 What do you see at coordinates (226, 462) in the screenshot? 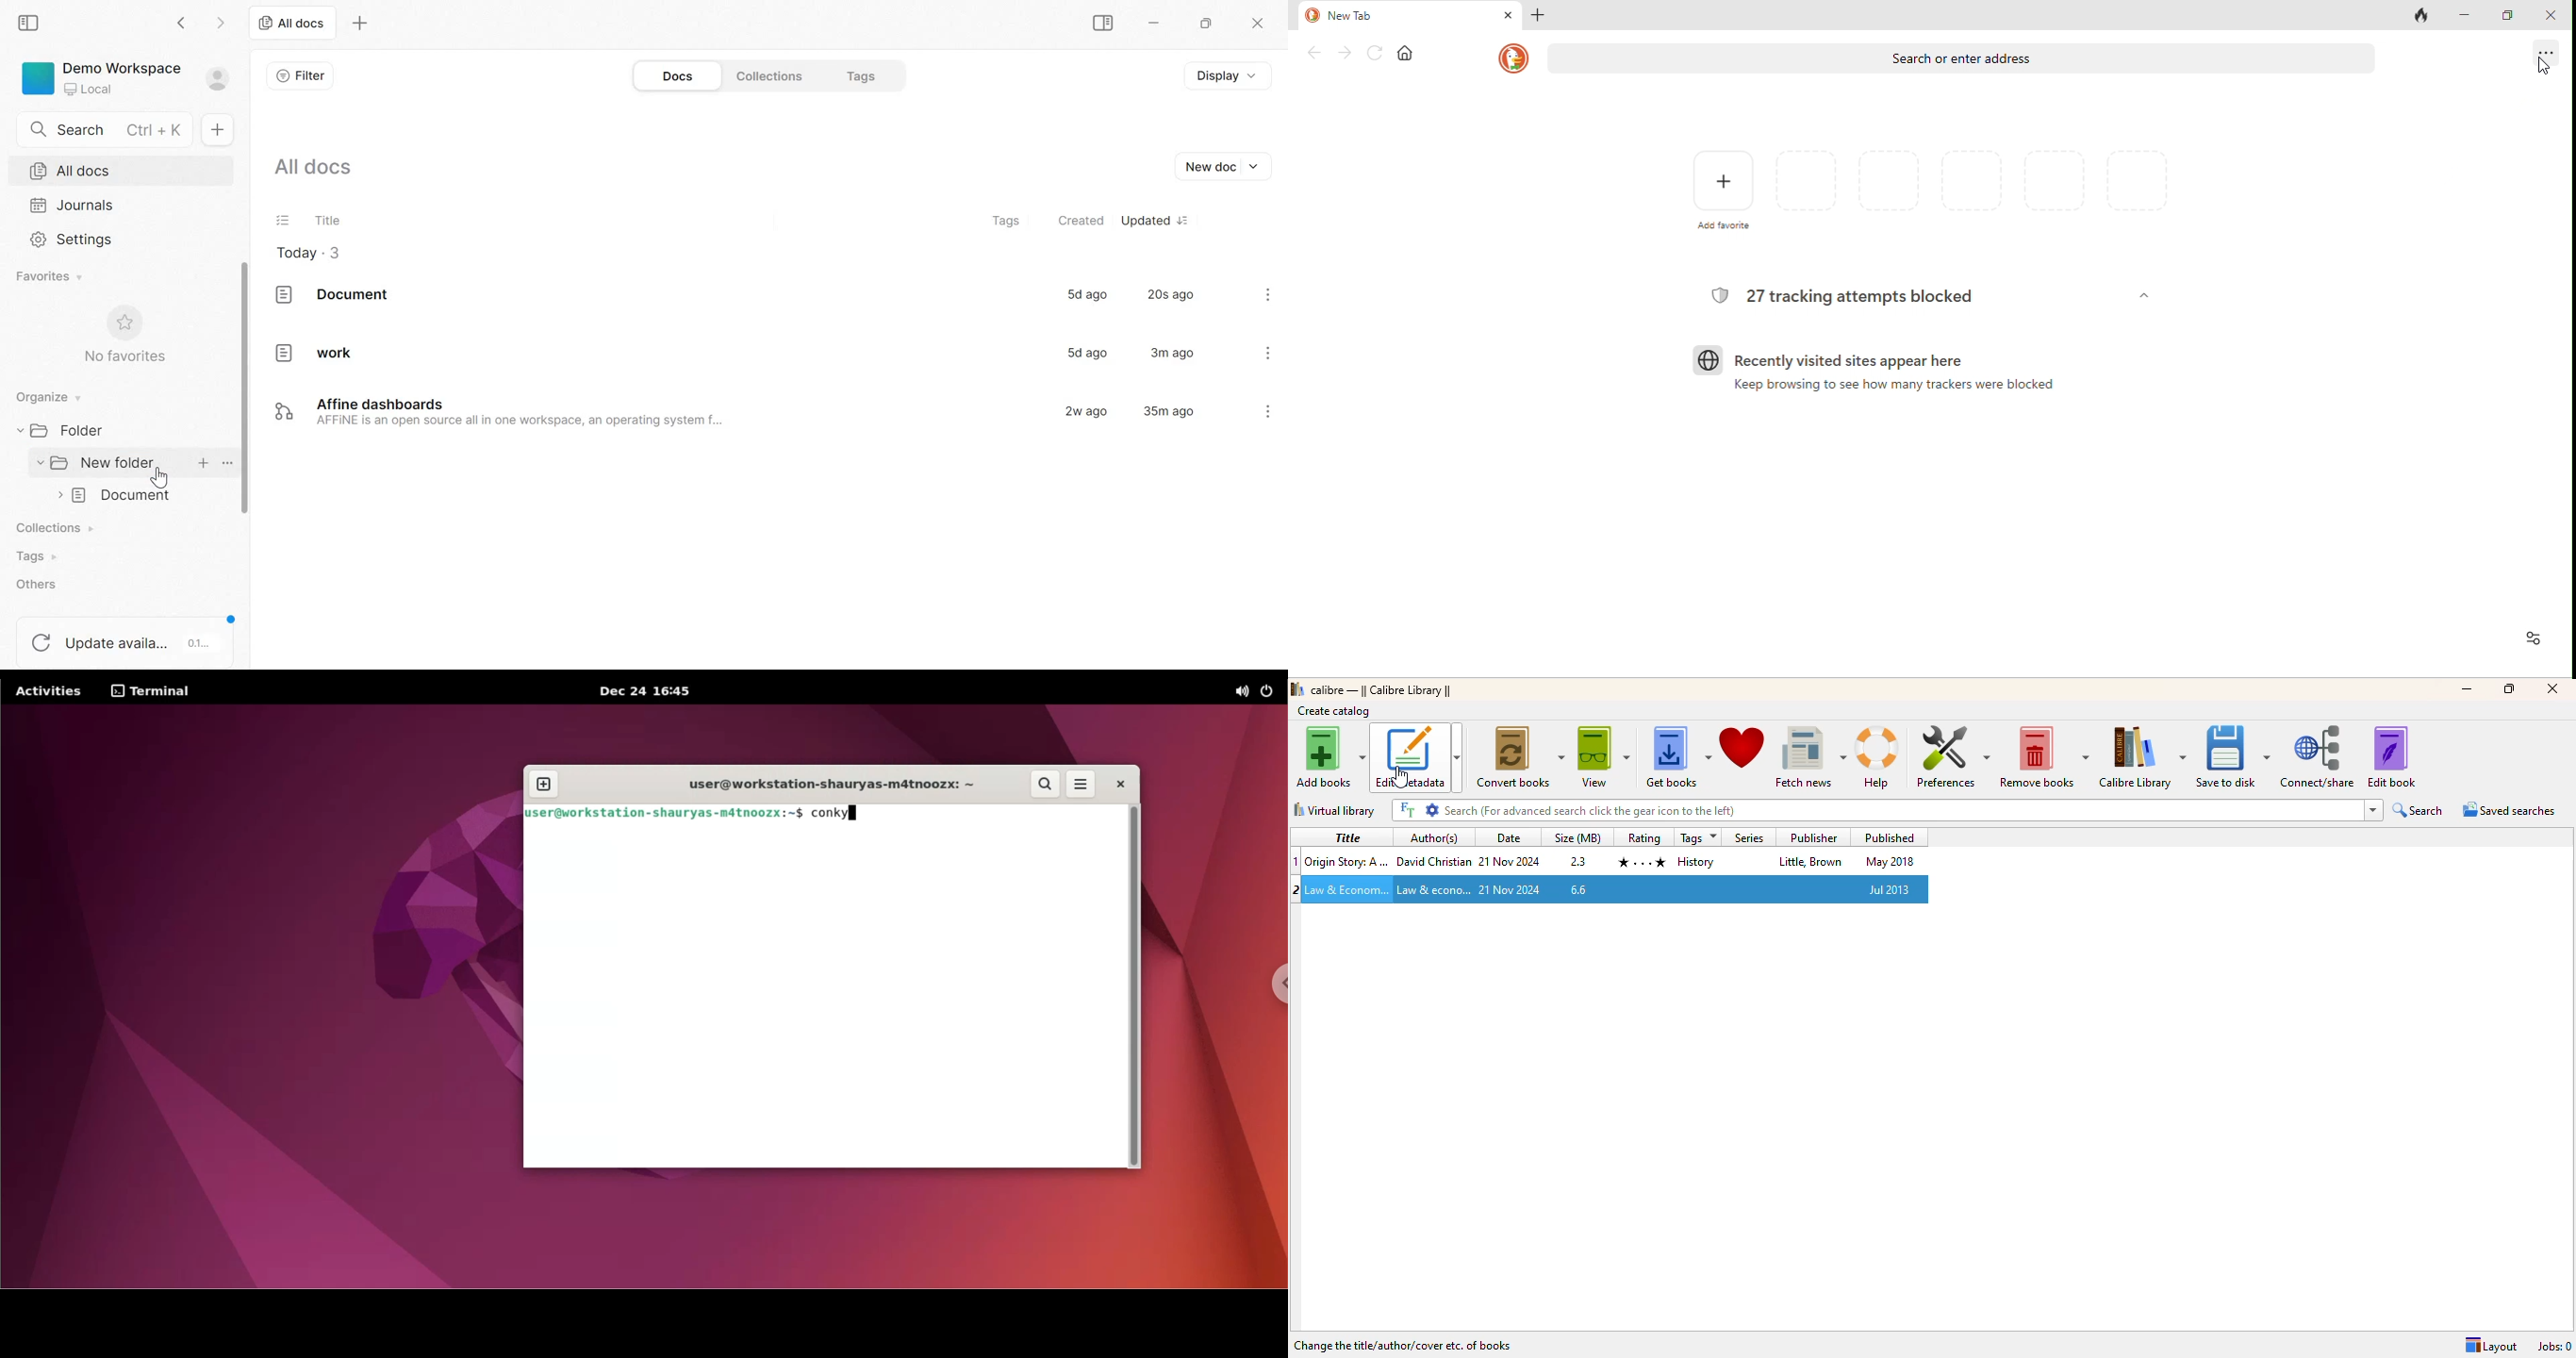
I see `more options` at bounding box center [226, 462].